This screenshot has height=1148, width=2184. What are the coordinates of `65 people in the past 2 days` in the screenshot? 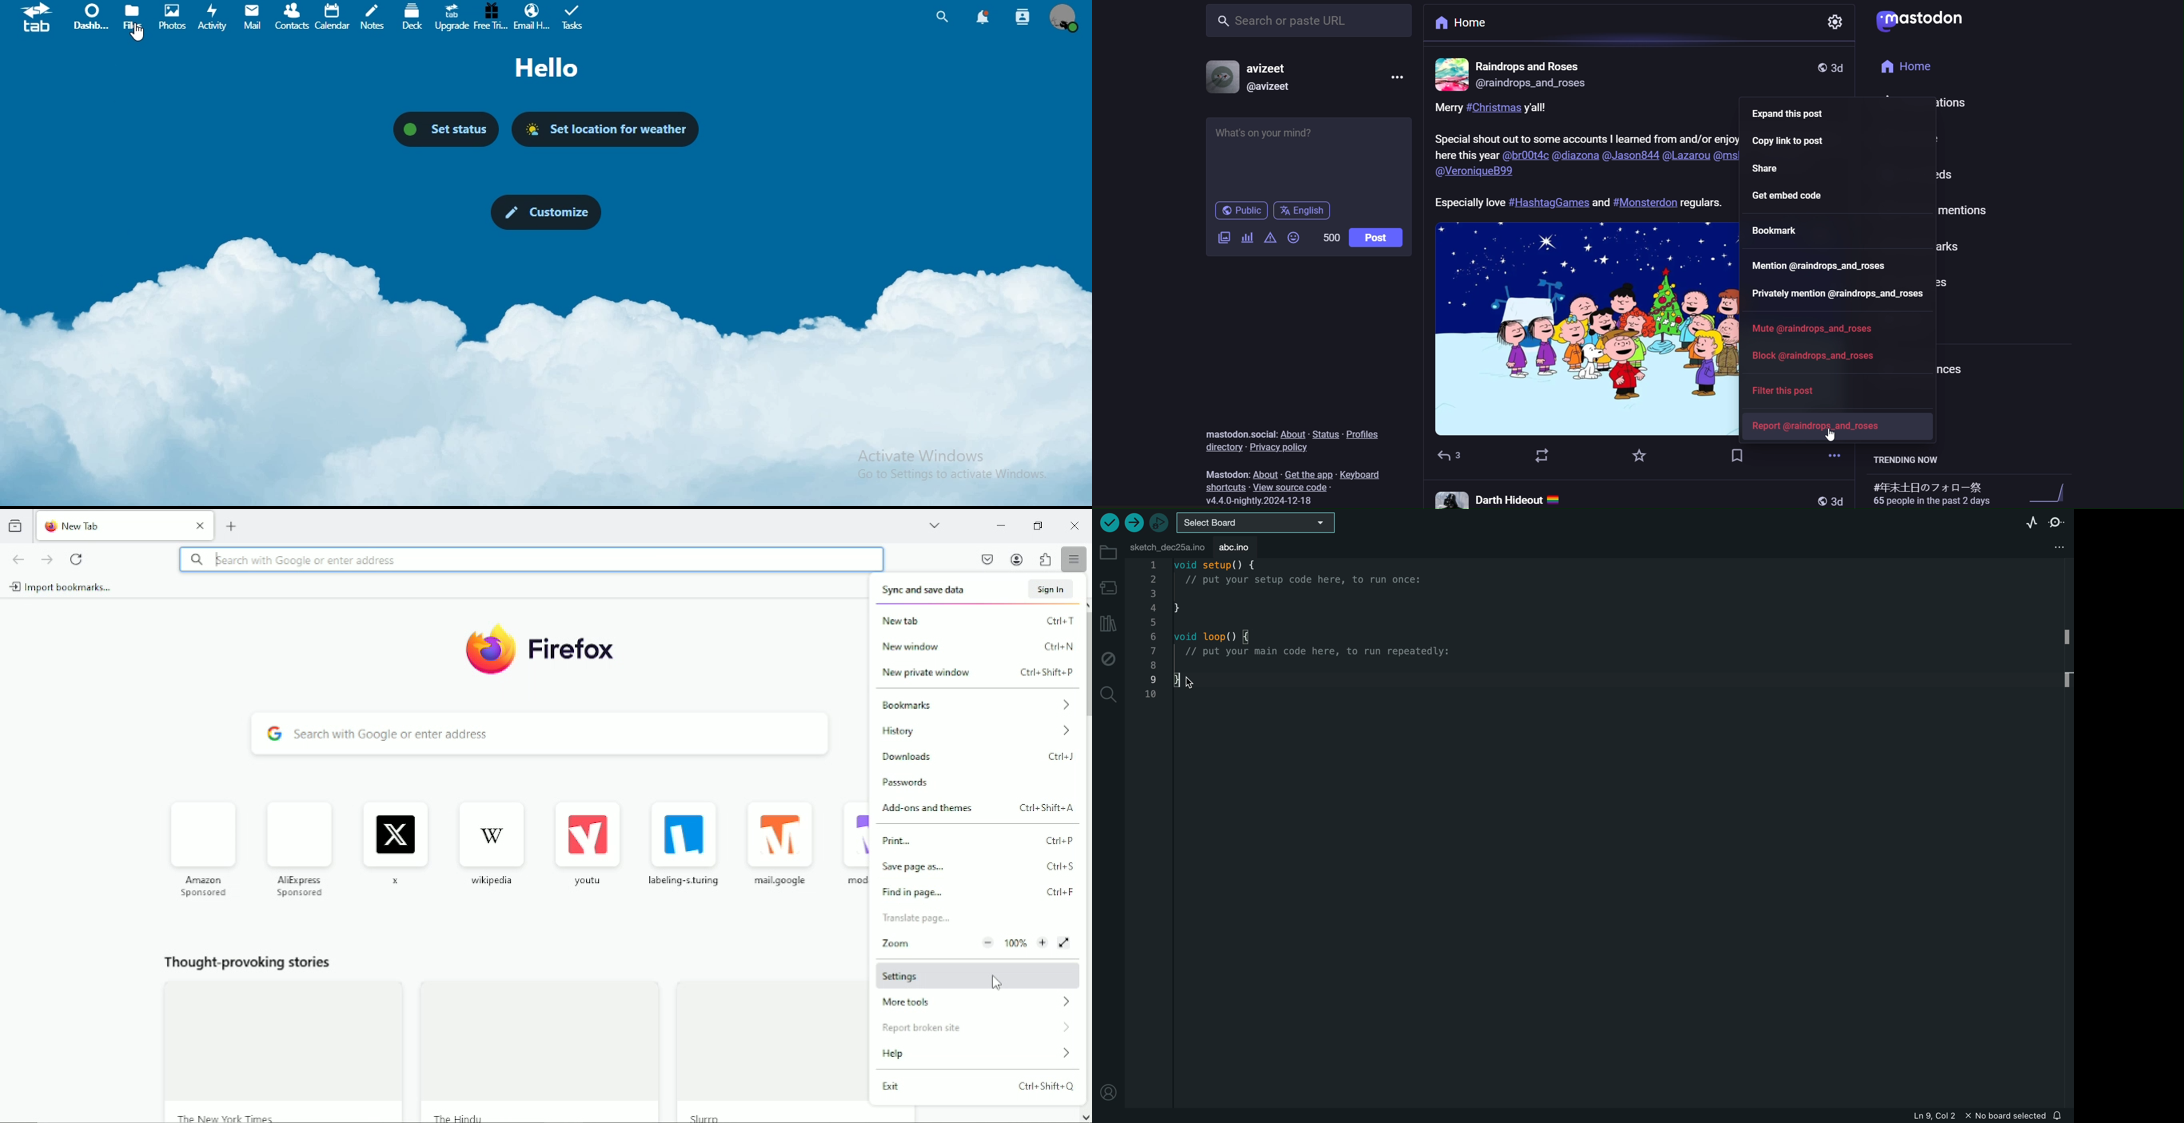 It's located at (1930, 492).